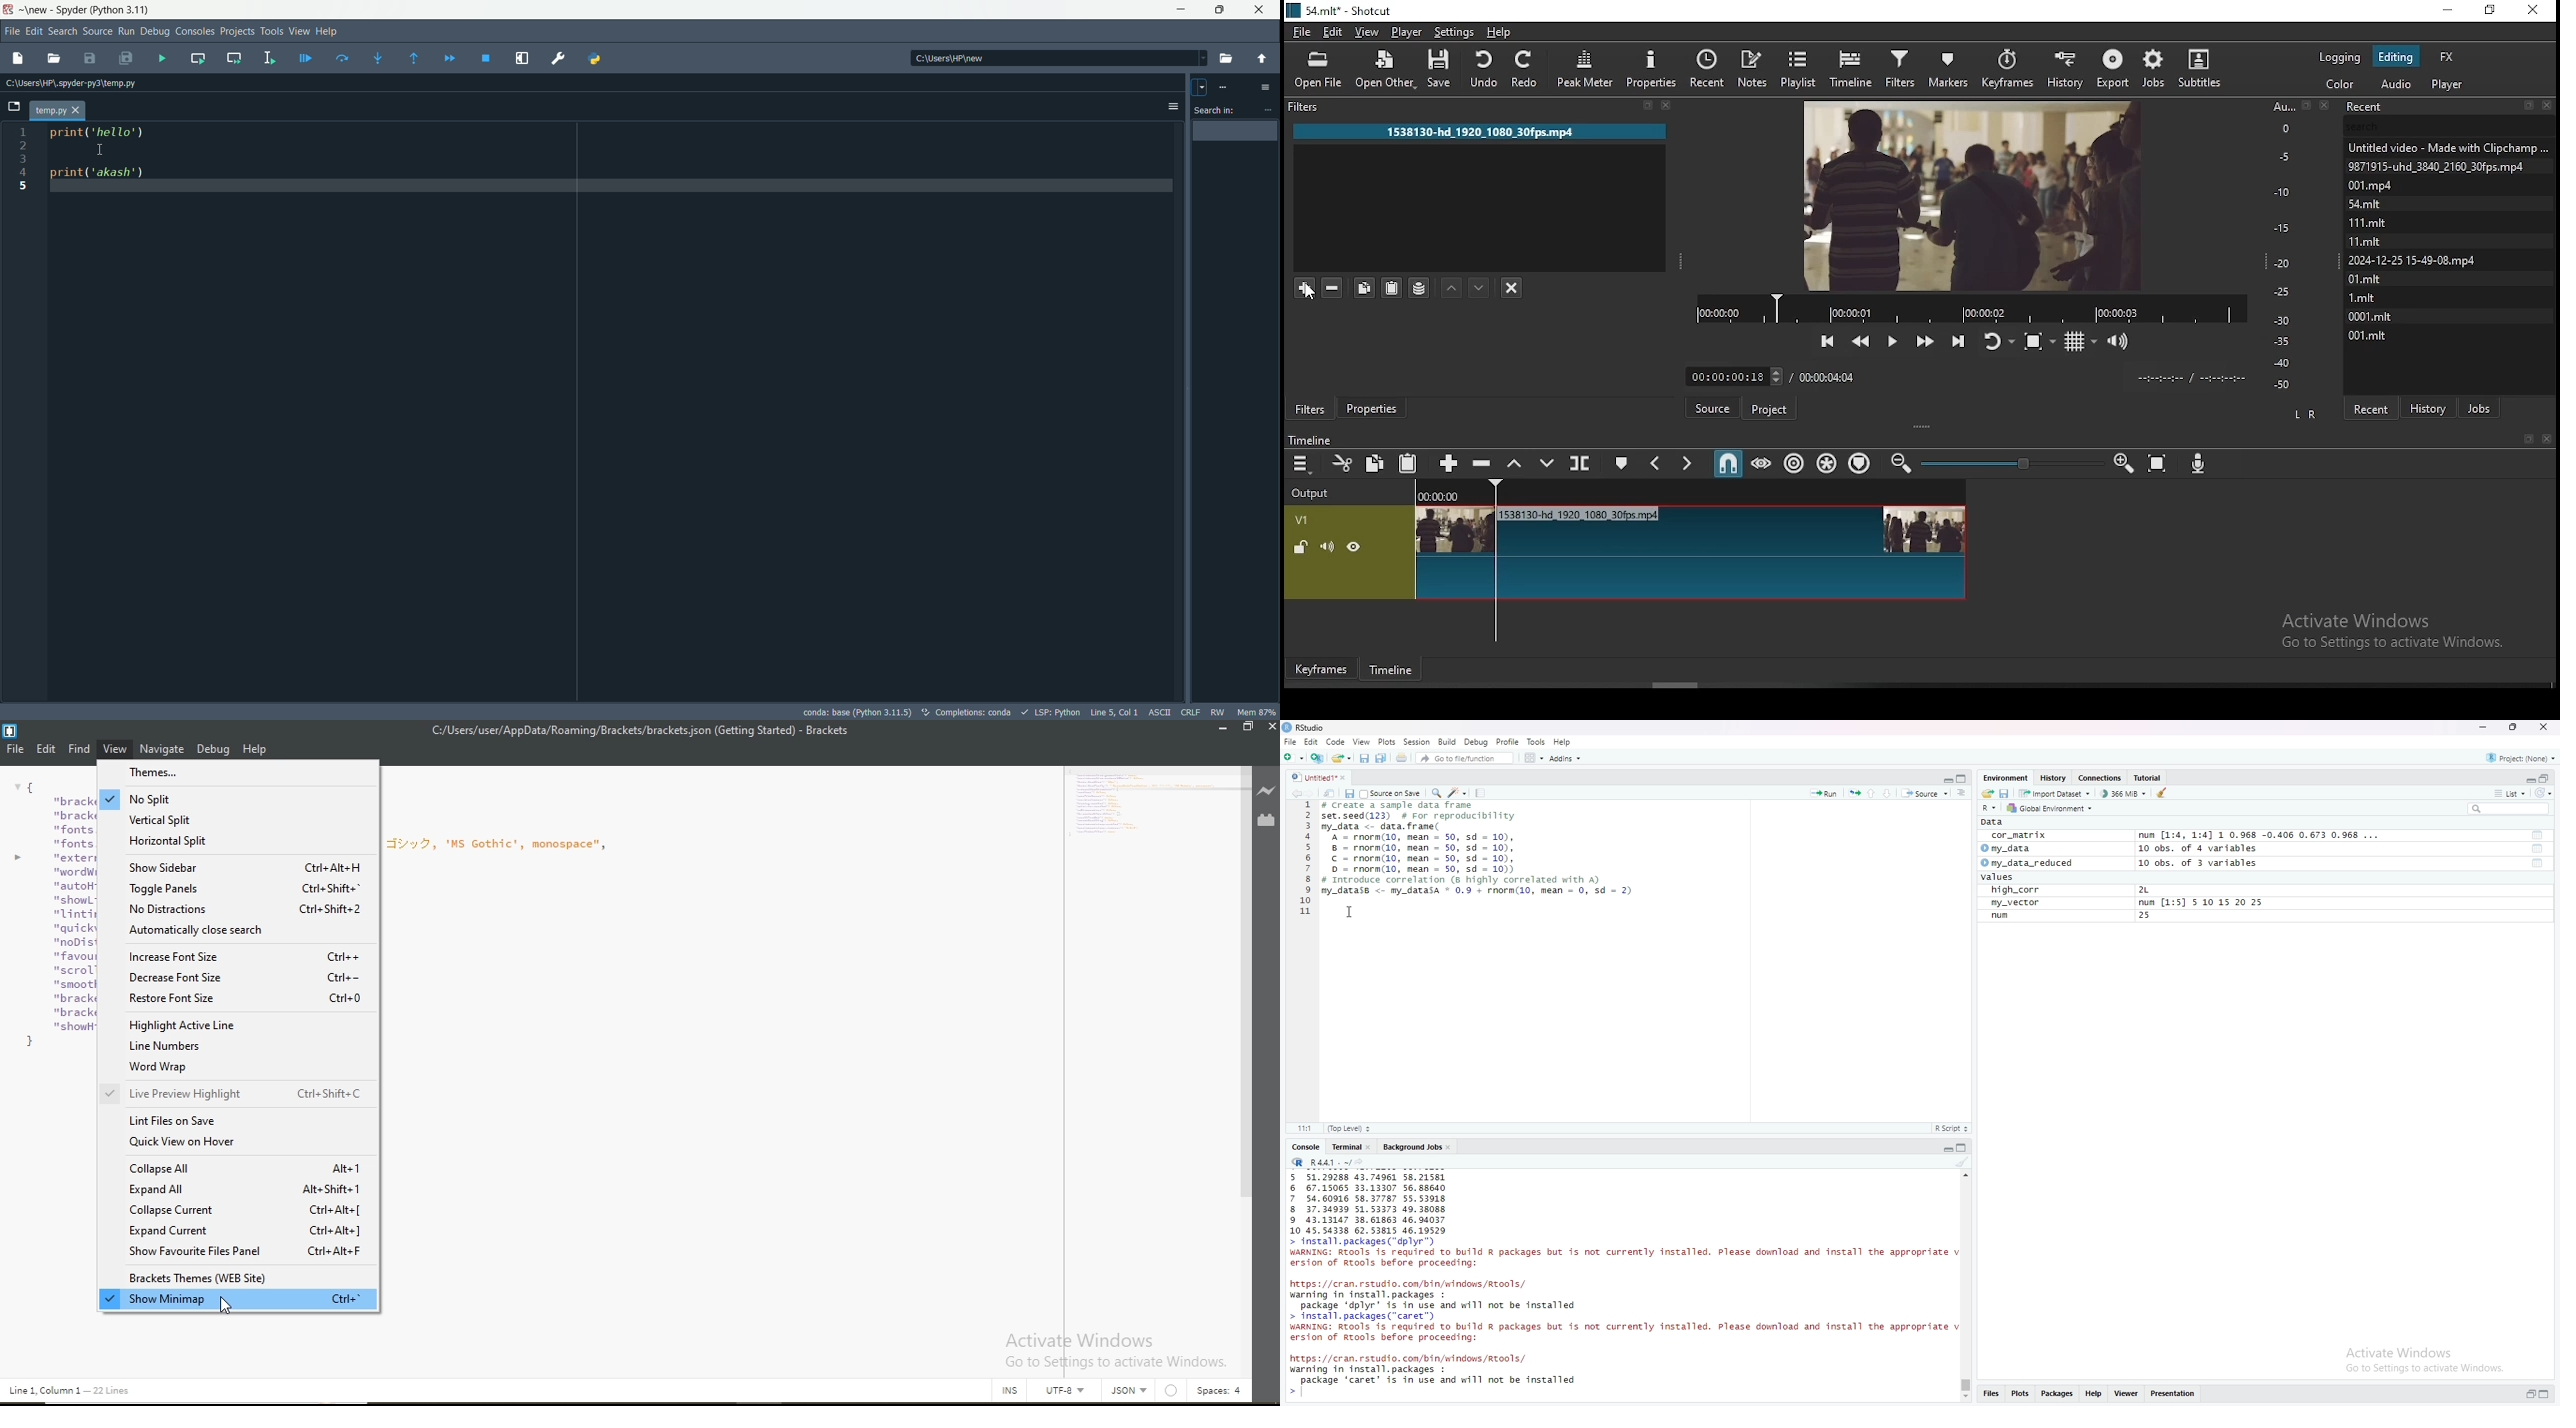  I want to click on R, so click(1298, 1163).